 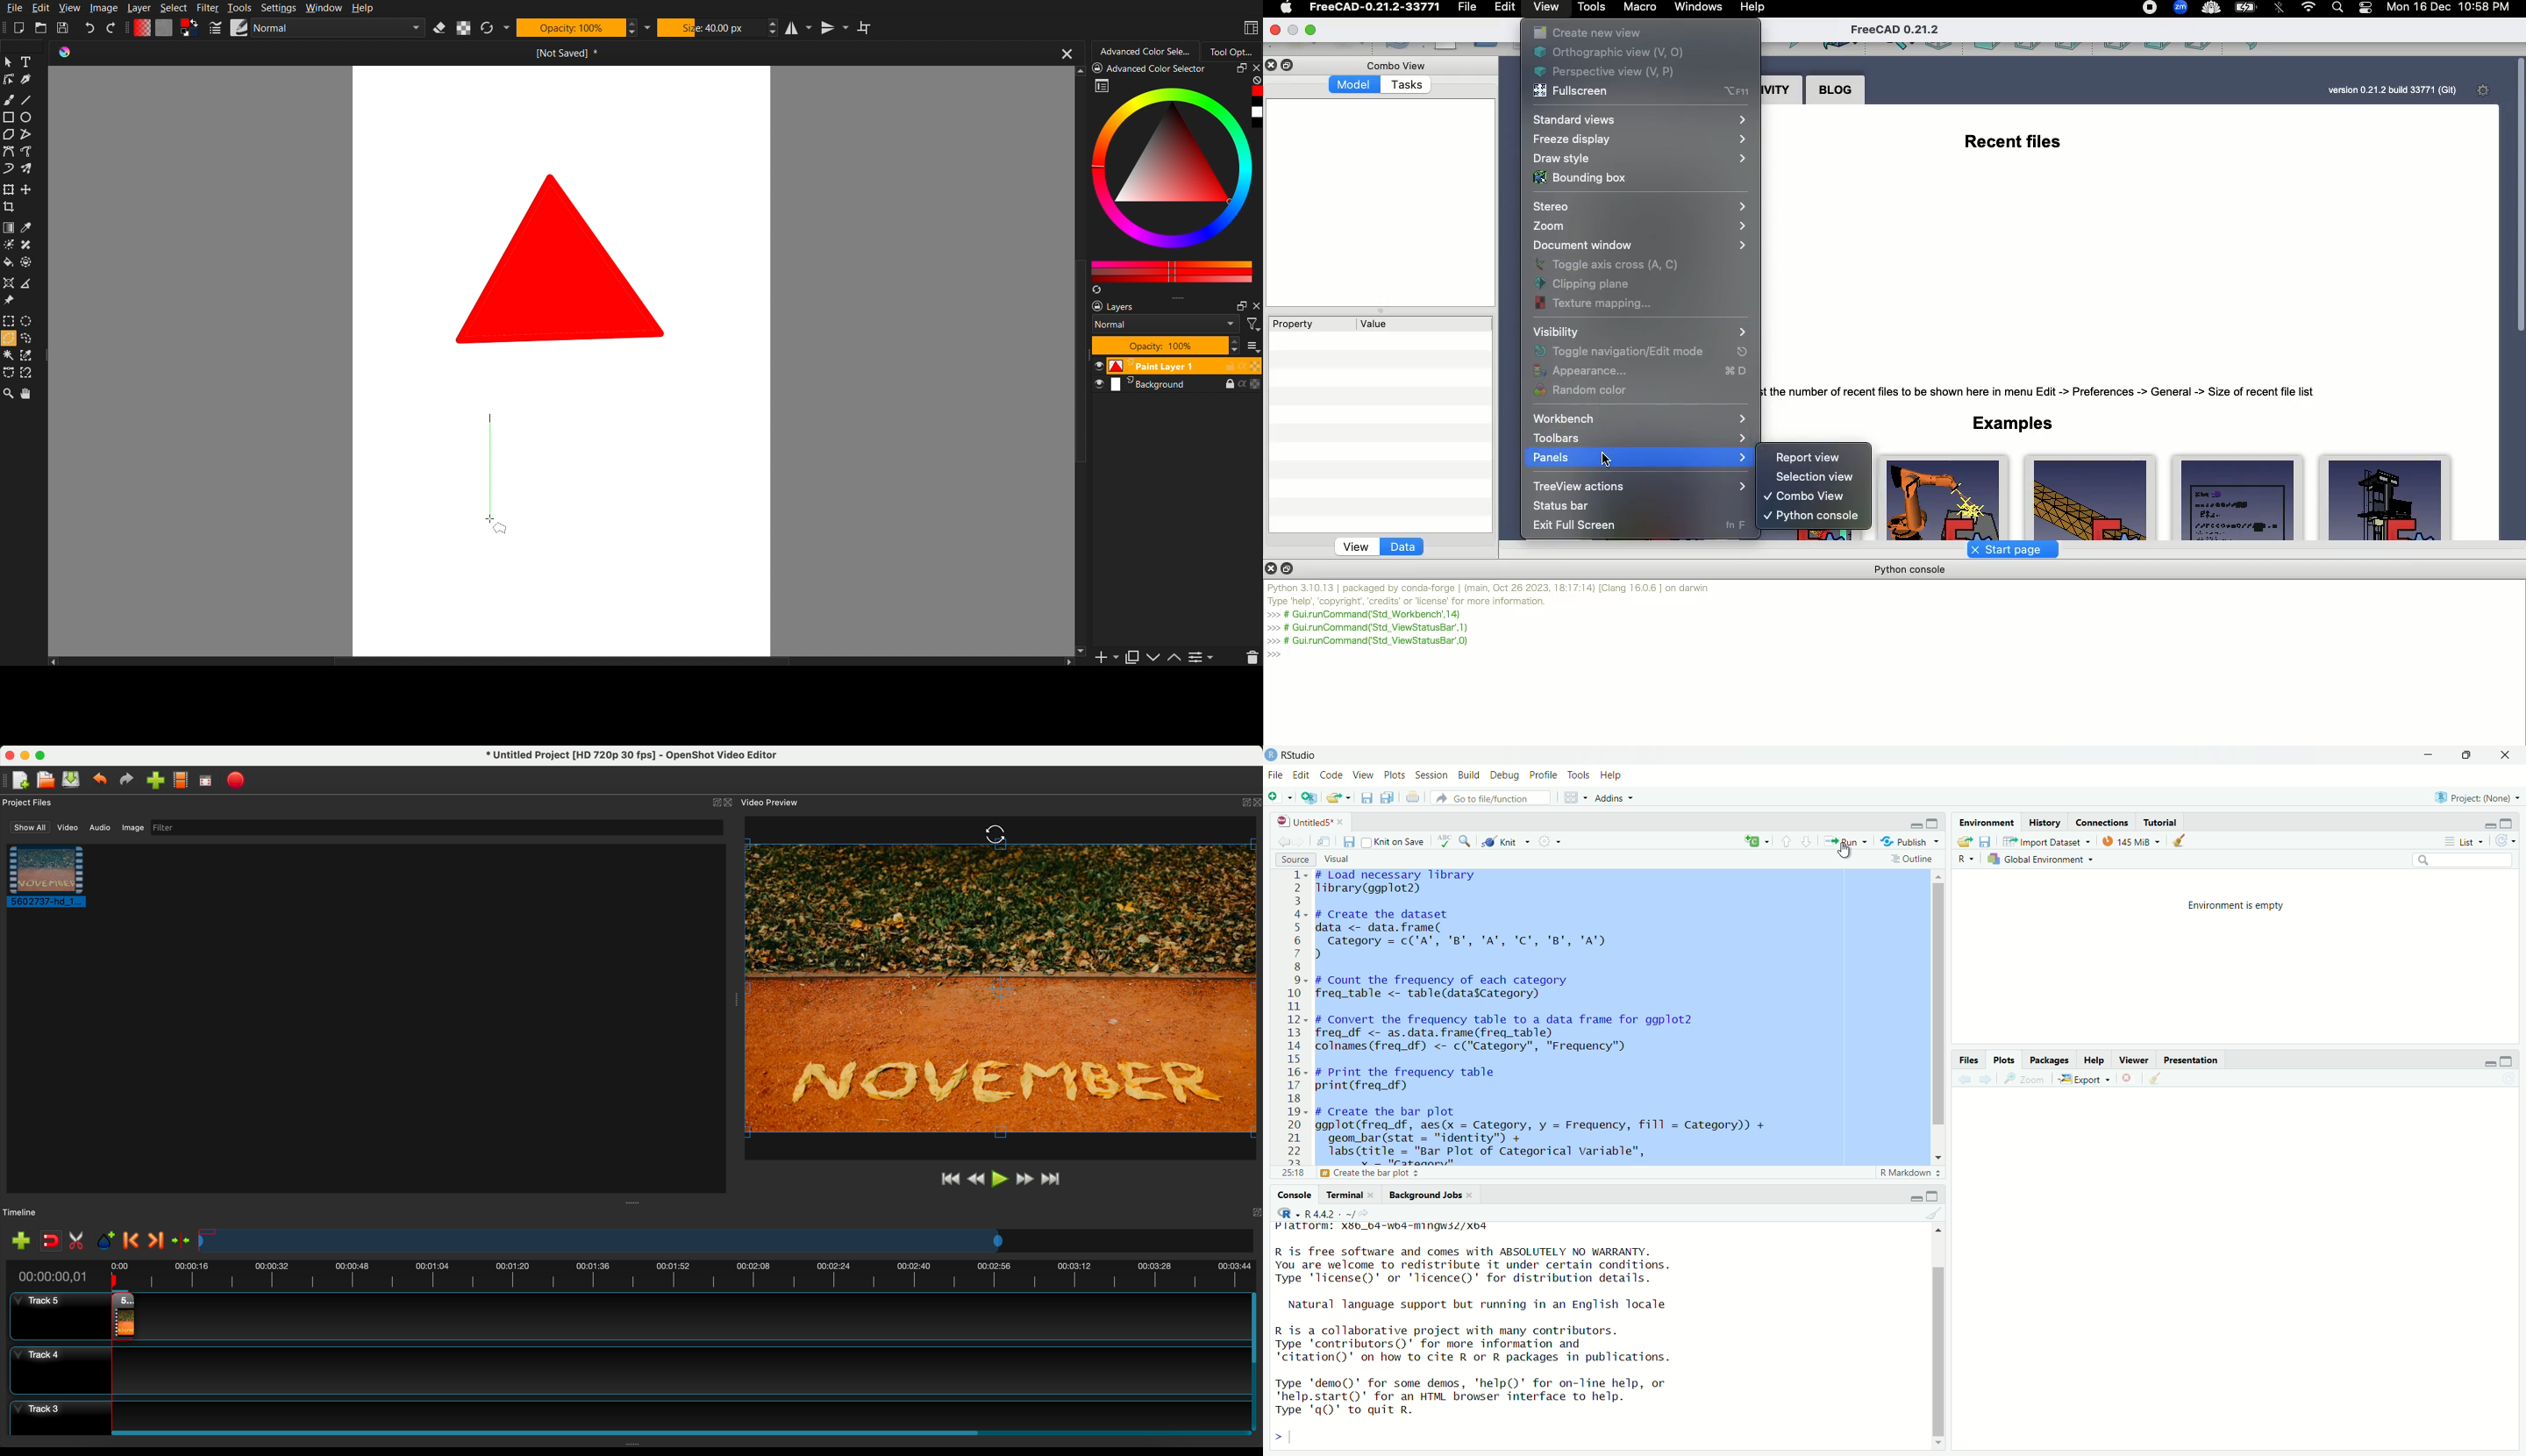 What do you see at coordinates (30, 394) in the screenshot?
I see `Pan` at bounding box center [30, 394].